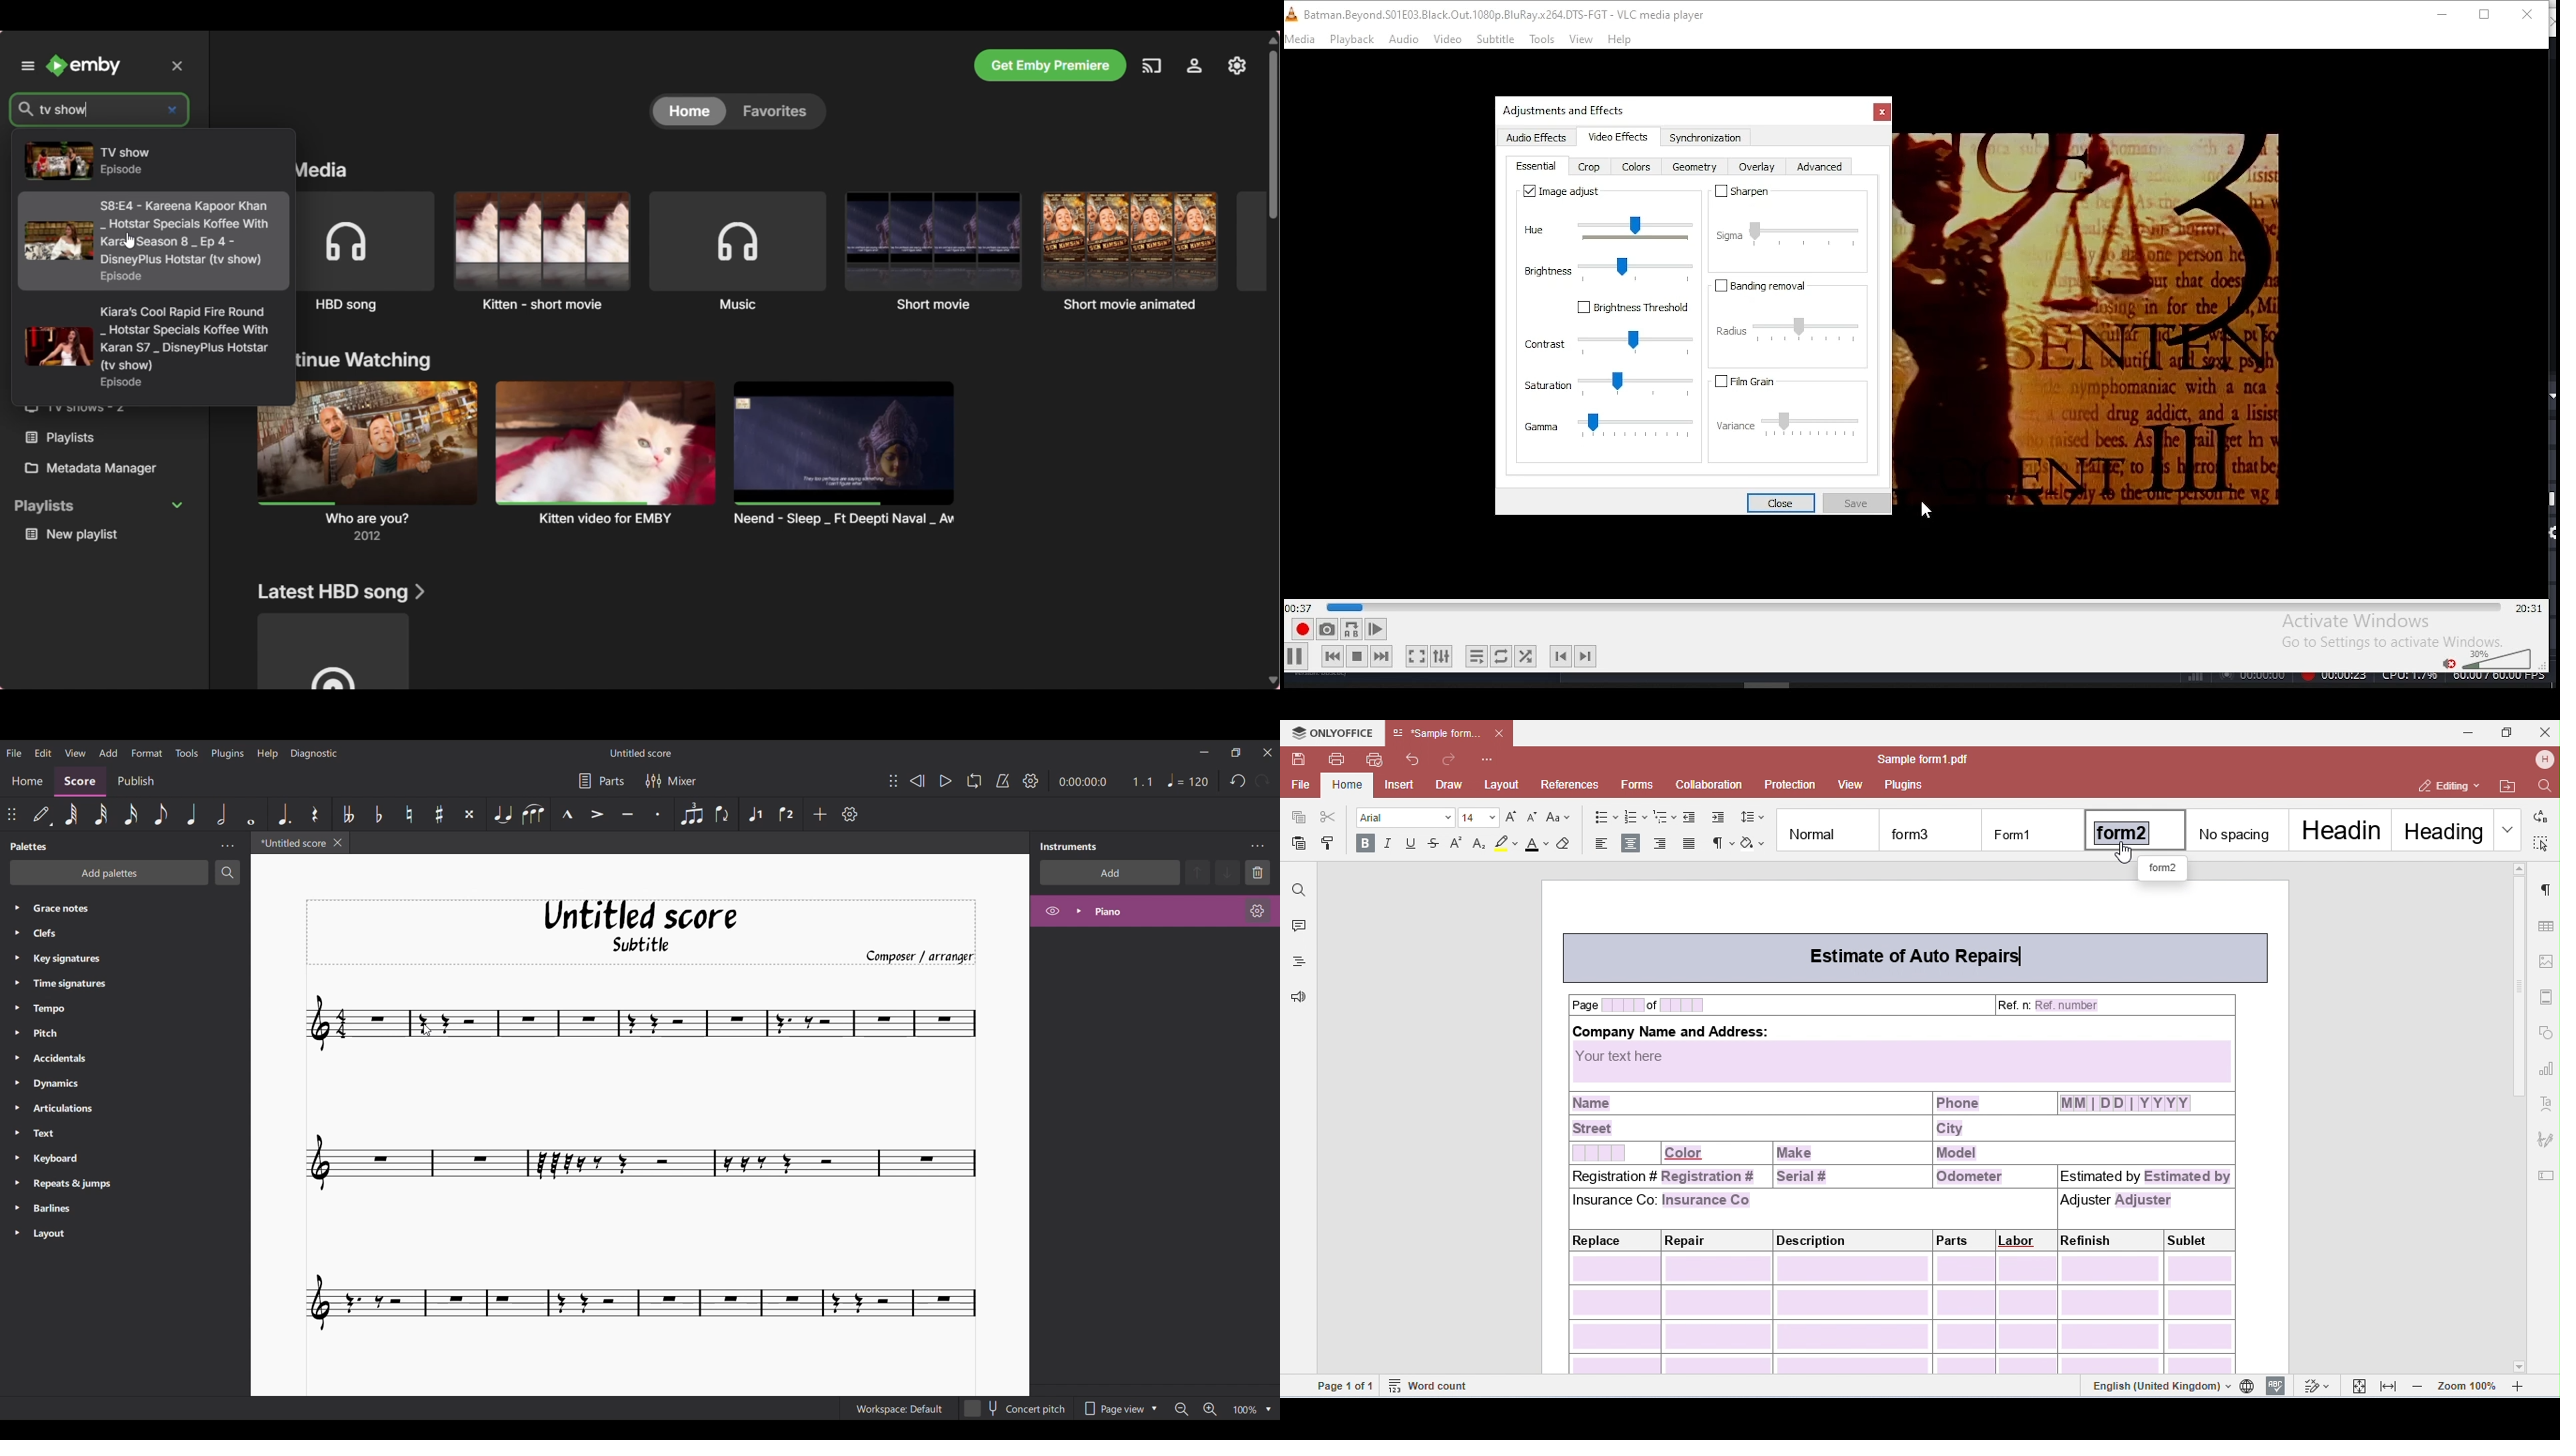  What do you see at coordinates (1448, 40) in the screenshot?
I see `video` at bounding box center [1448, 40].